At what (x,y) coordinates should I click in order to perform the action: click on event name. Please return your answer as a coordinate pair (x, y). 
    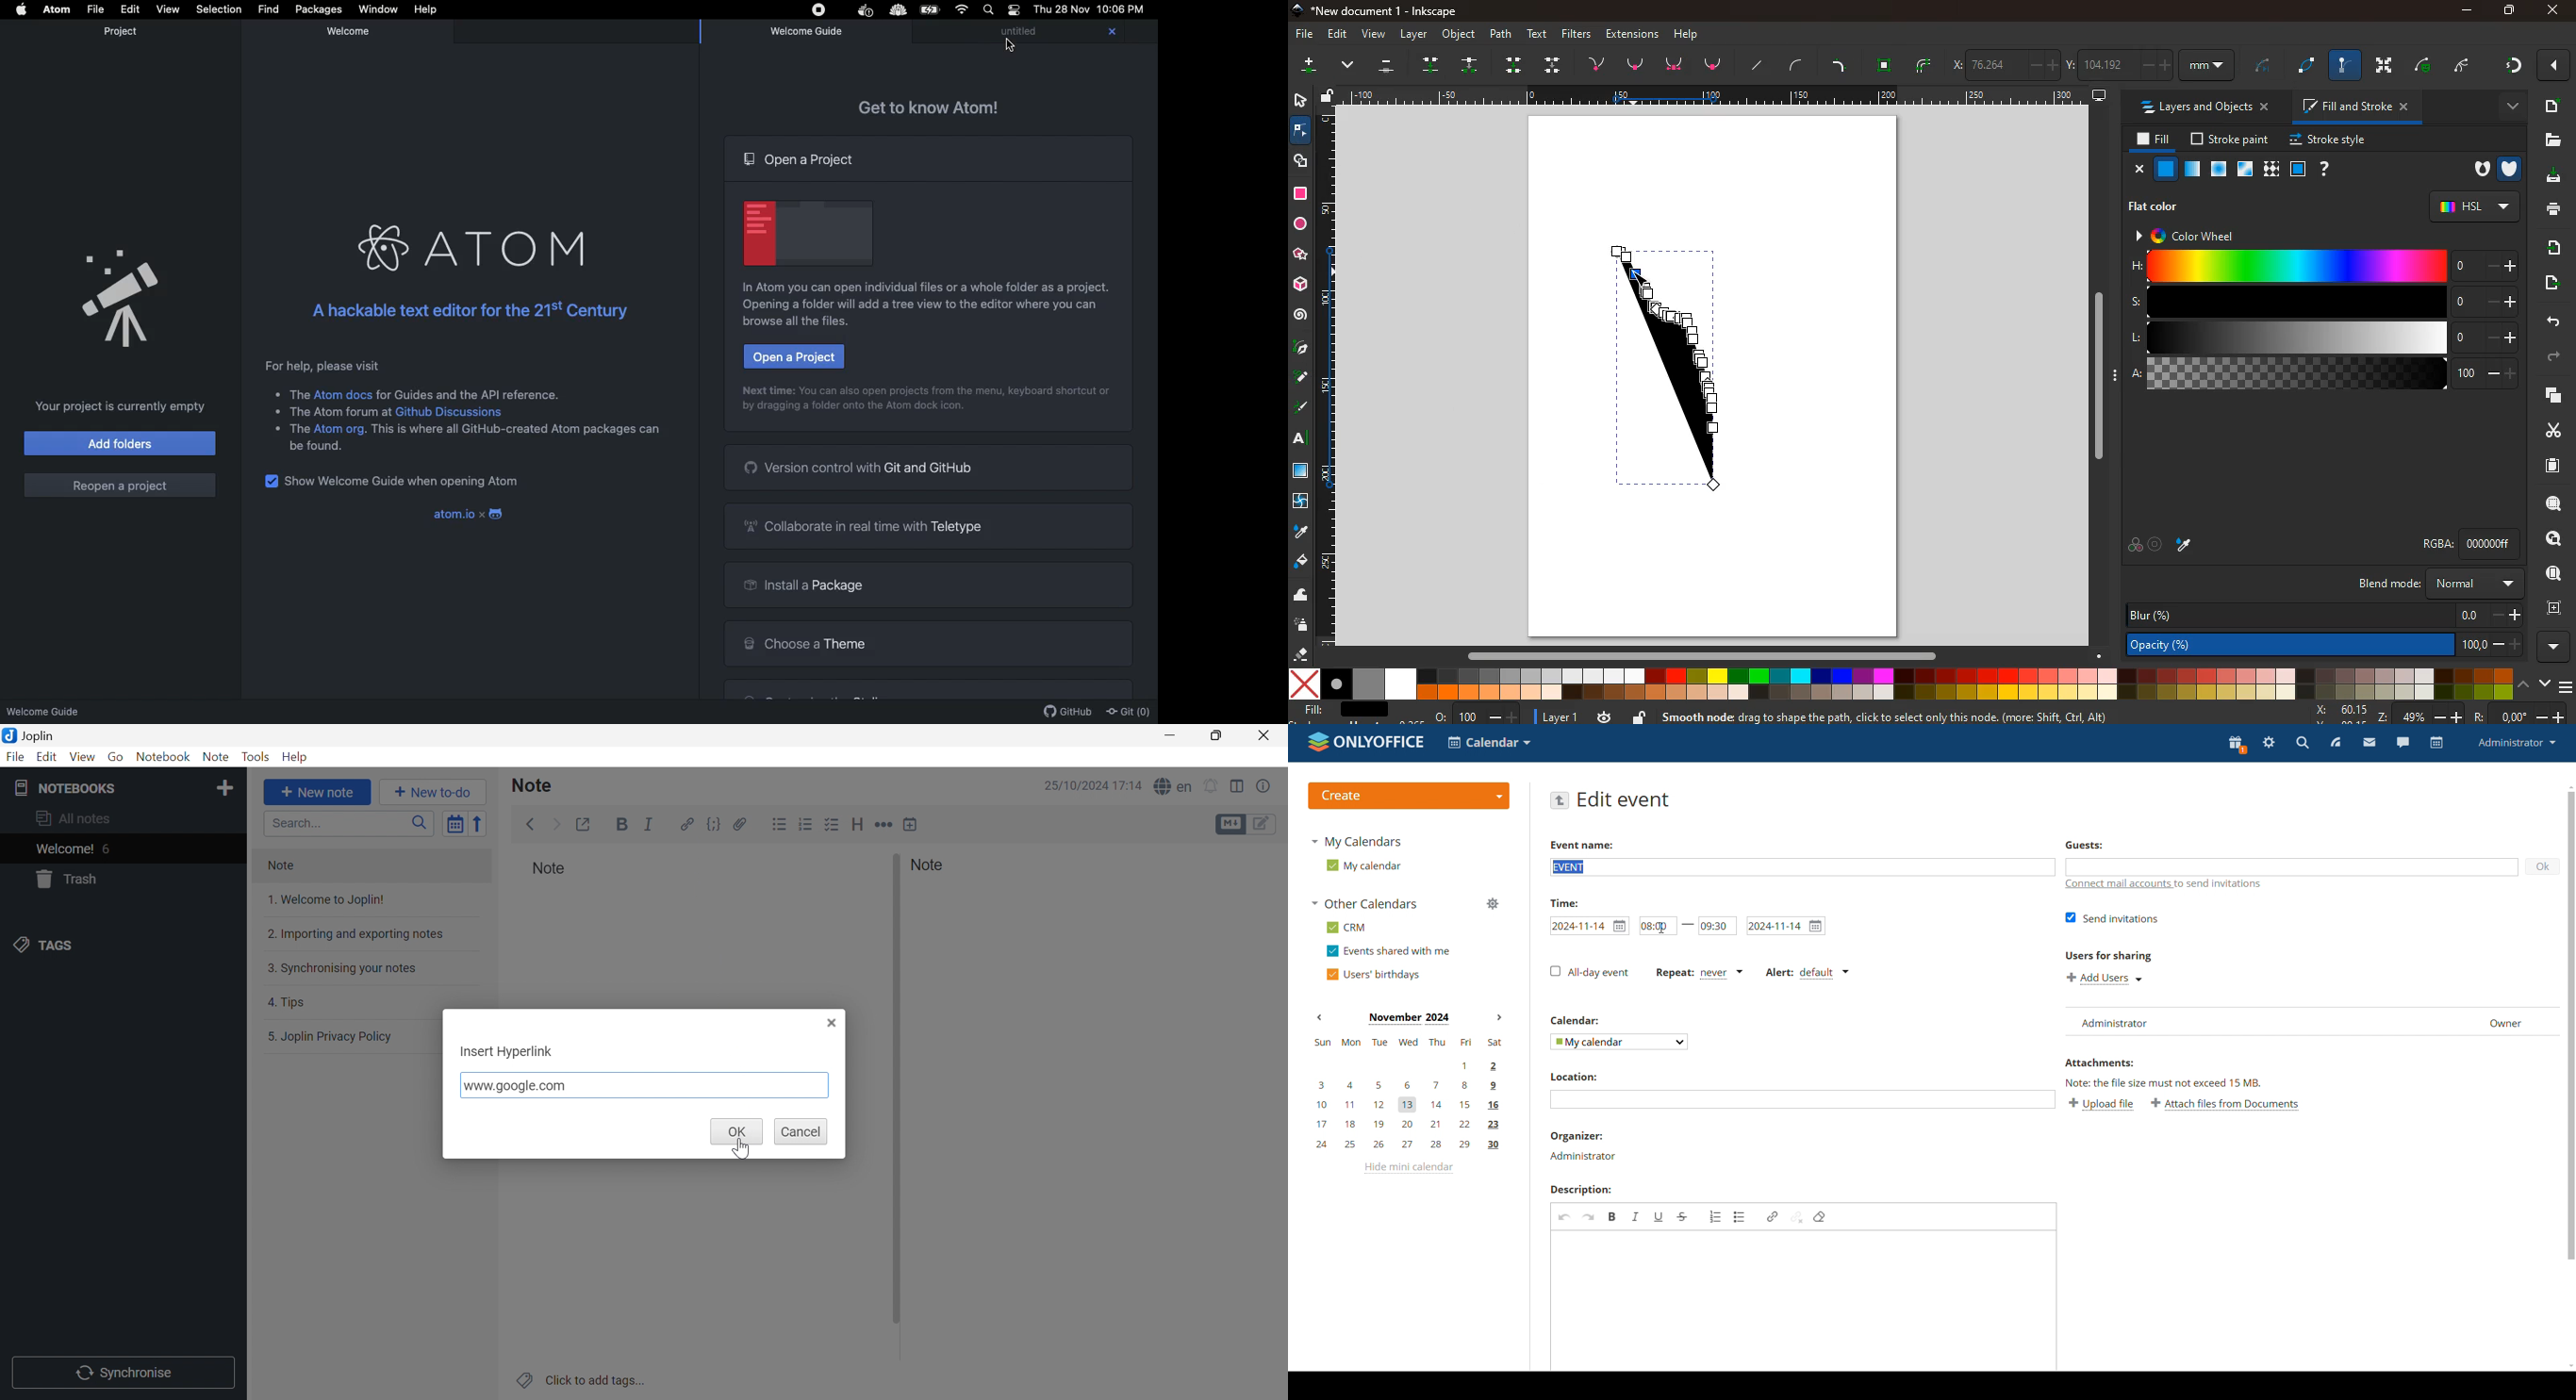
    Looking at the image, I should click on (1581, 845).